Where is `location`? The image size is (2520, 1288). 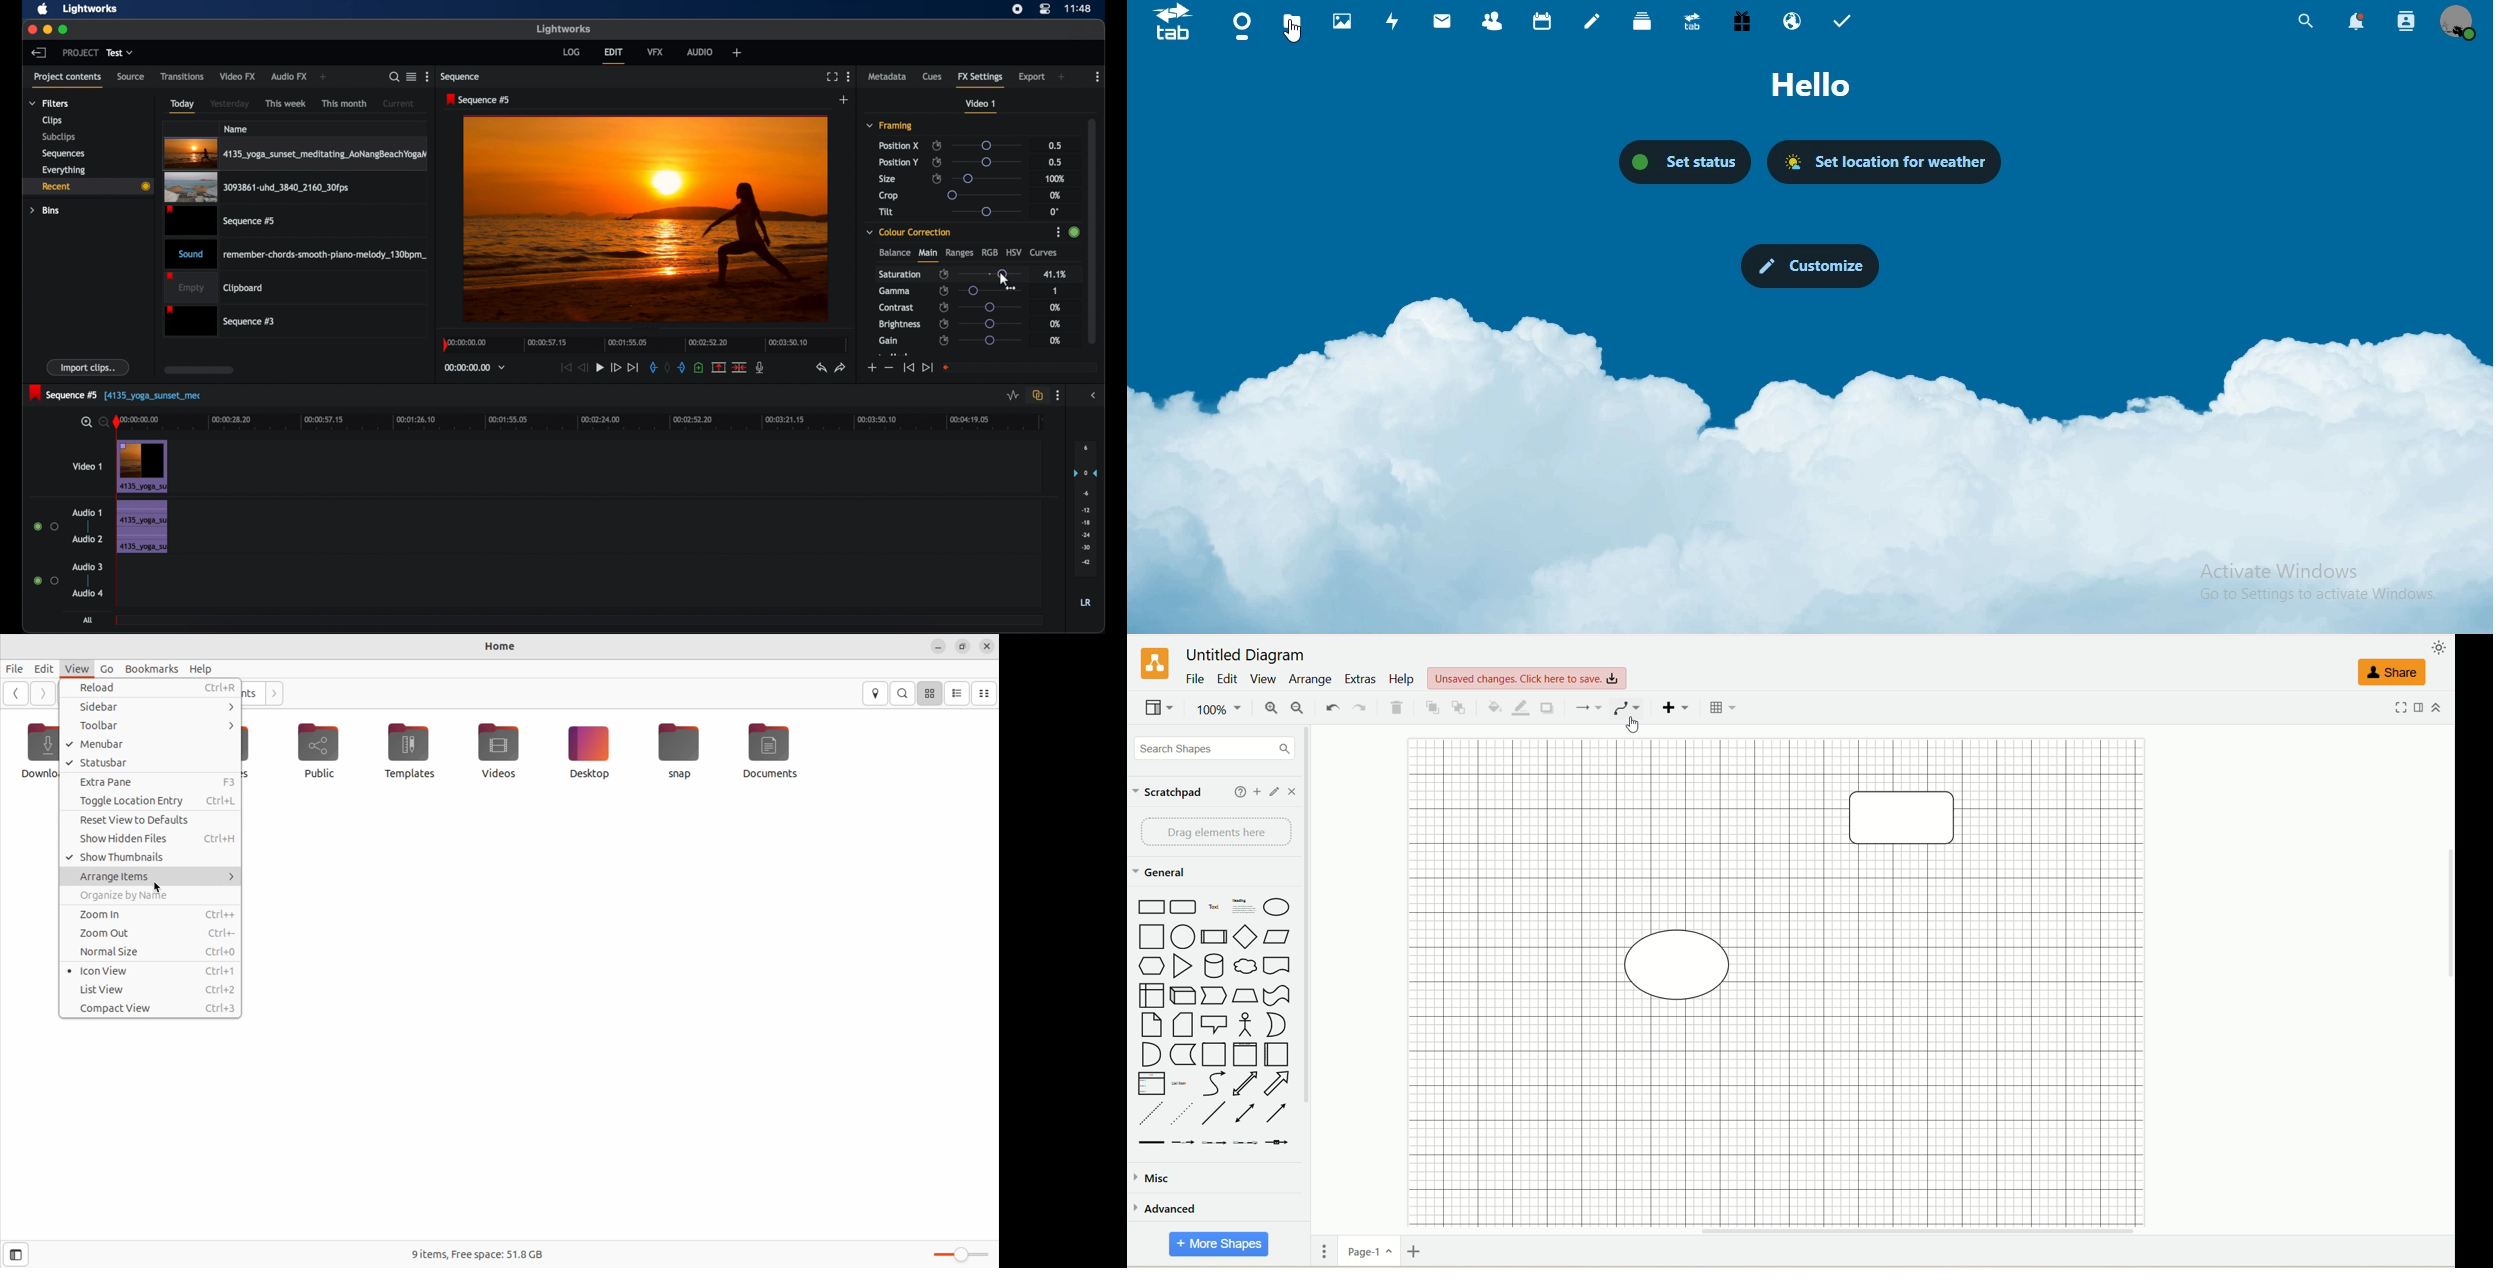 location is located at coordinates (876, 694).